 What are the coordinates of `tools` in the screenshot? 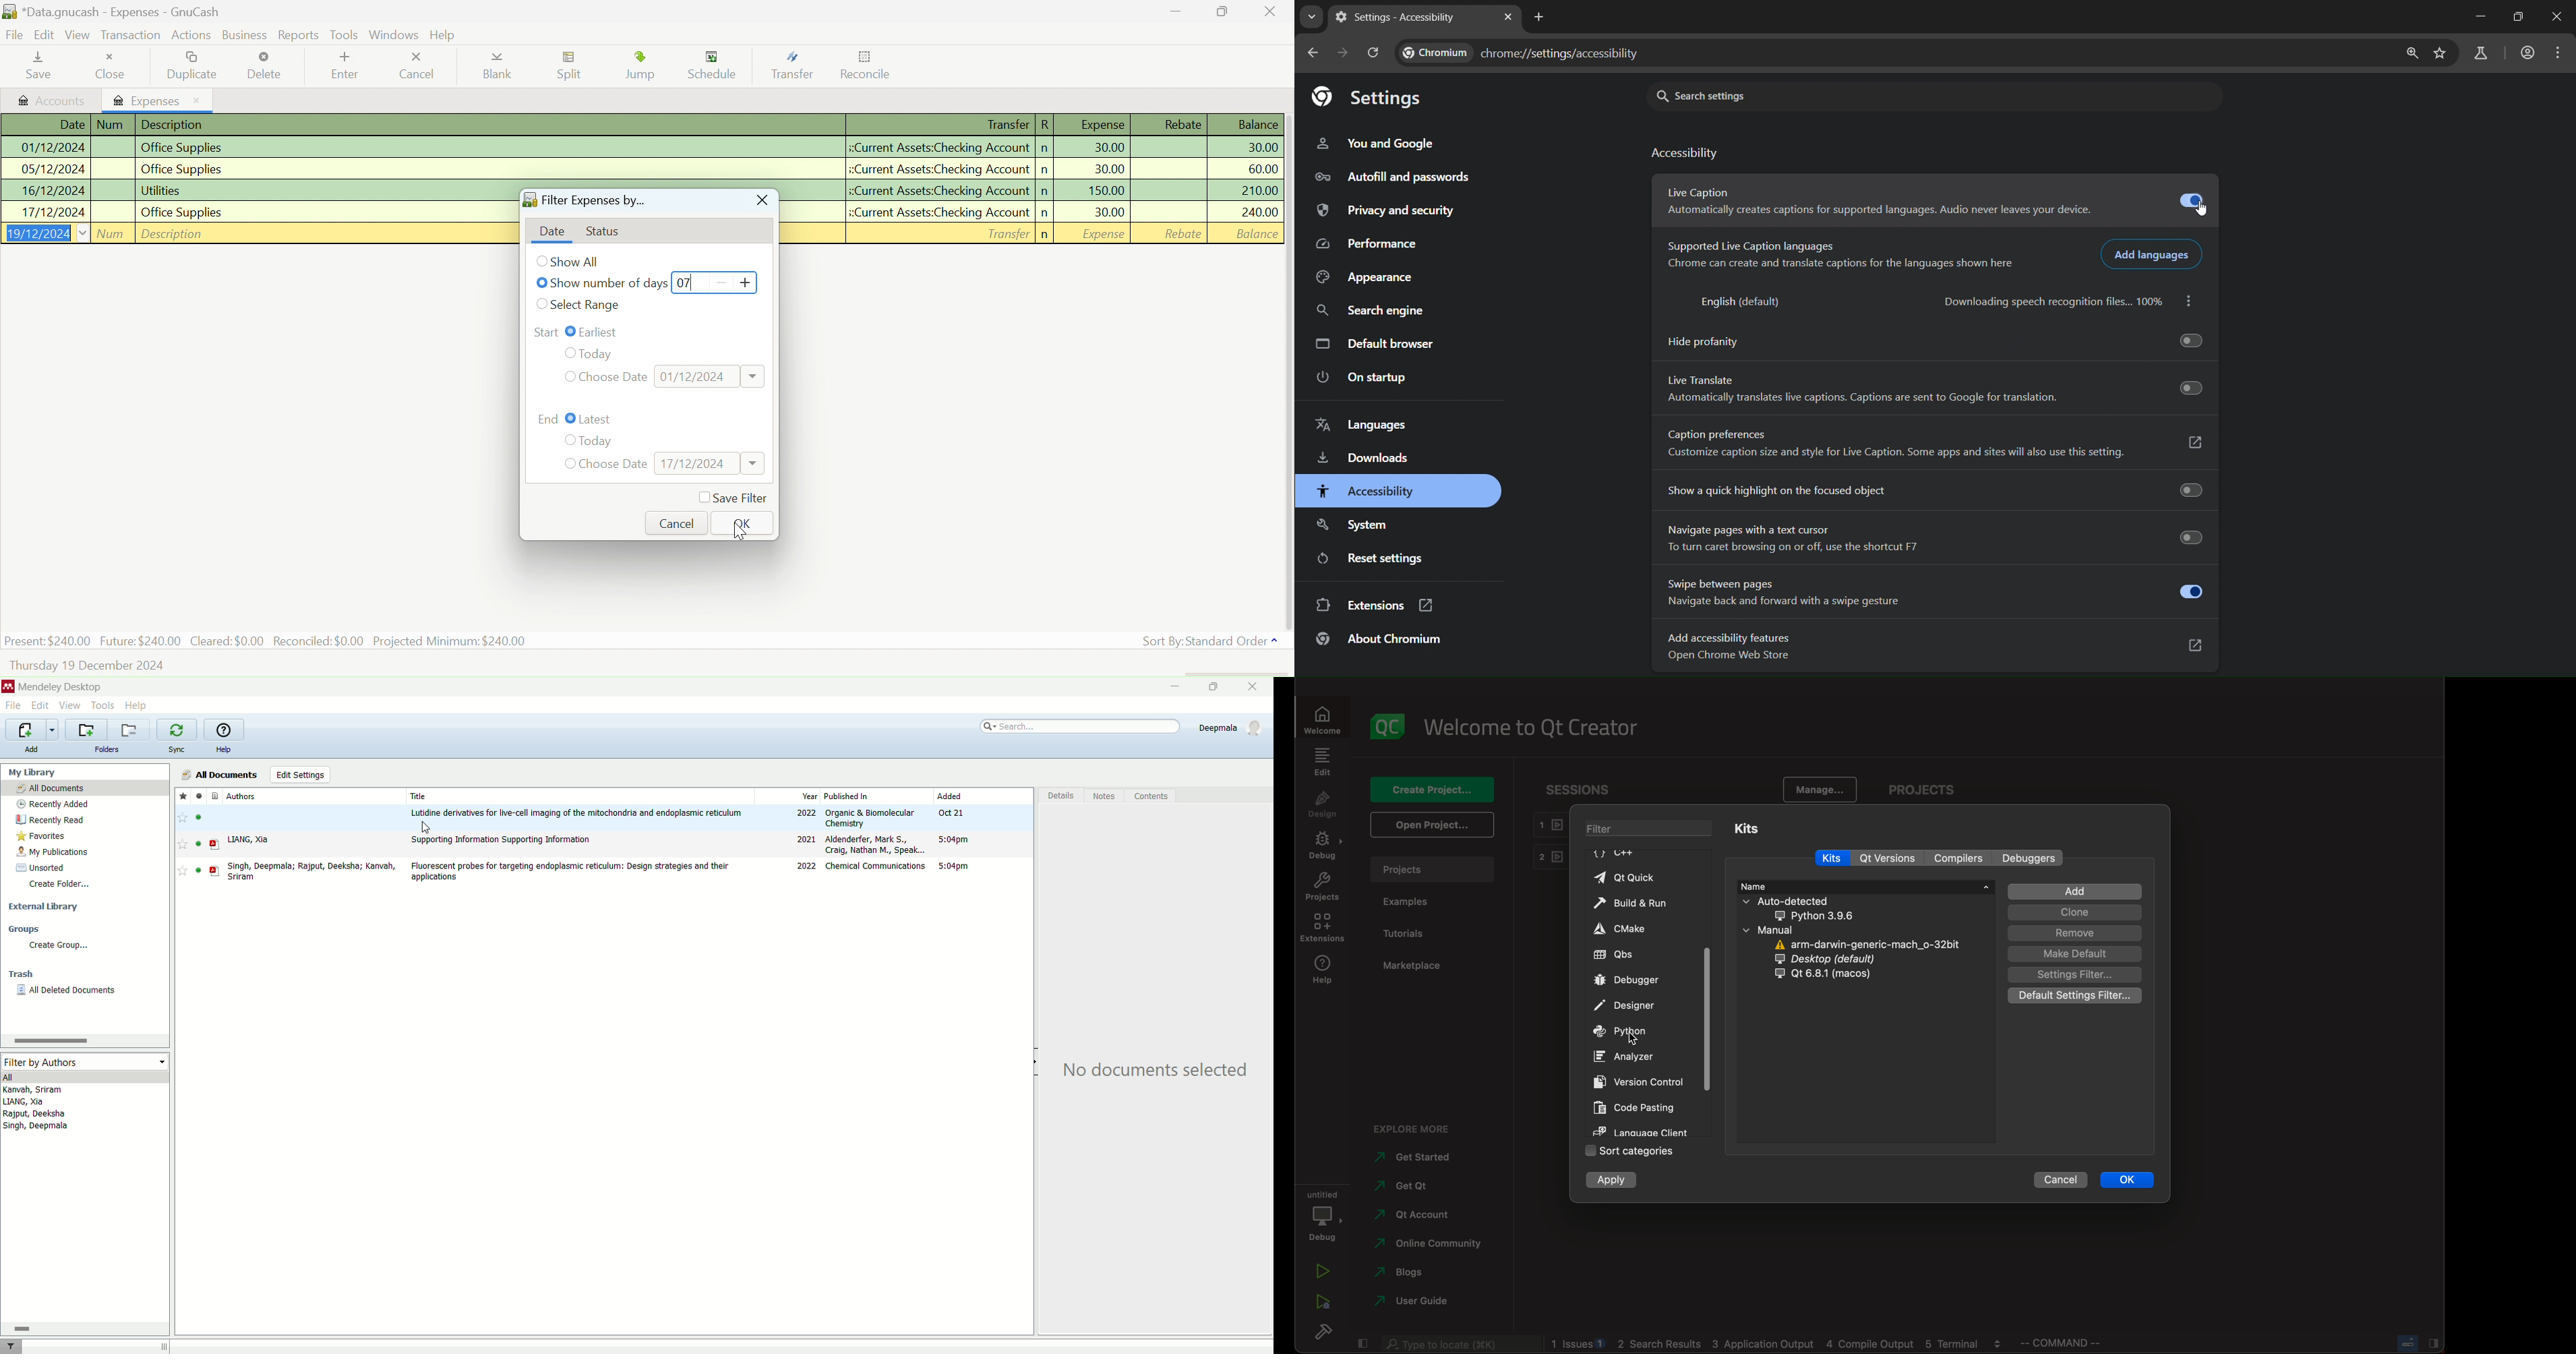 It's located at (104, 707).